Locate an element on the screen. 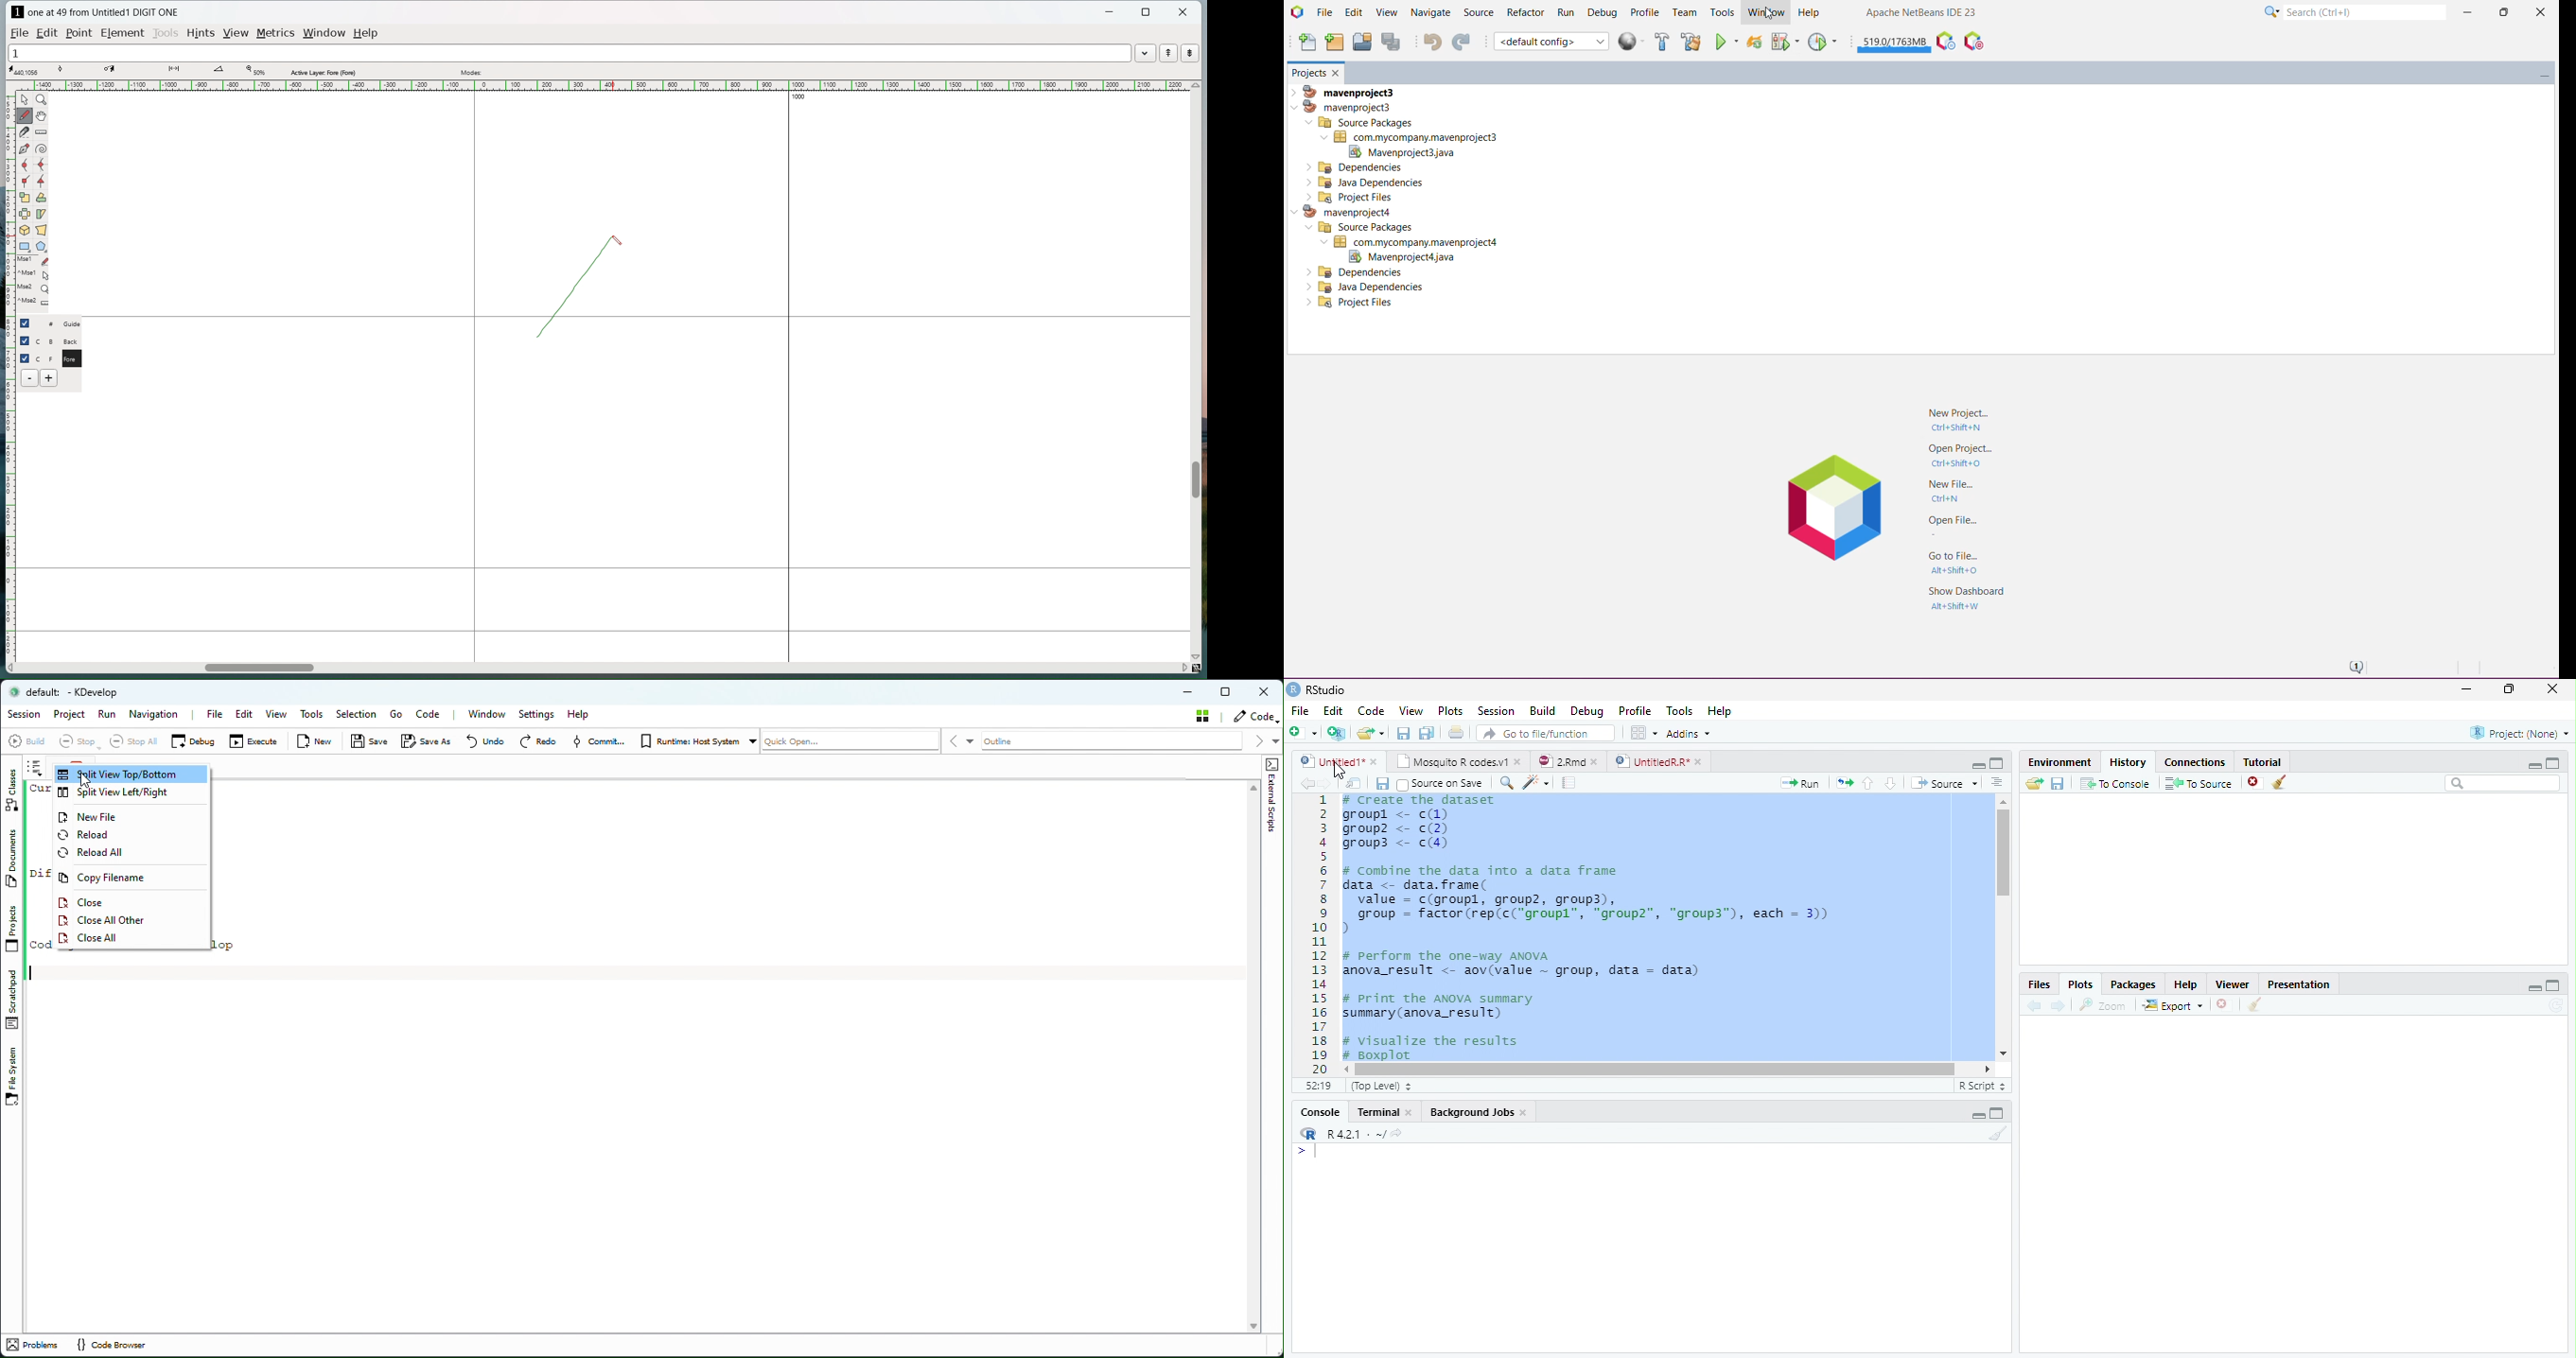 The height and width of the screenshot is (1372, 2576). Edit is located at coordinates (1332, 710).